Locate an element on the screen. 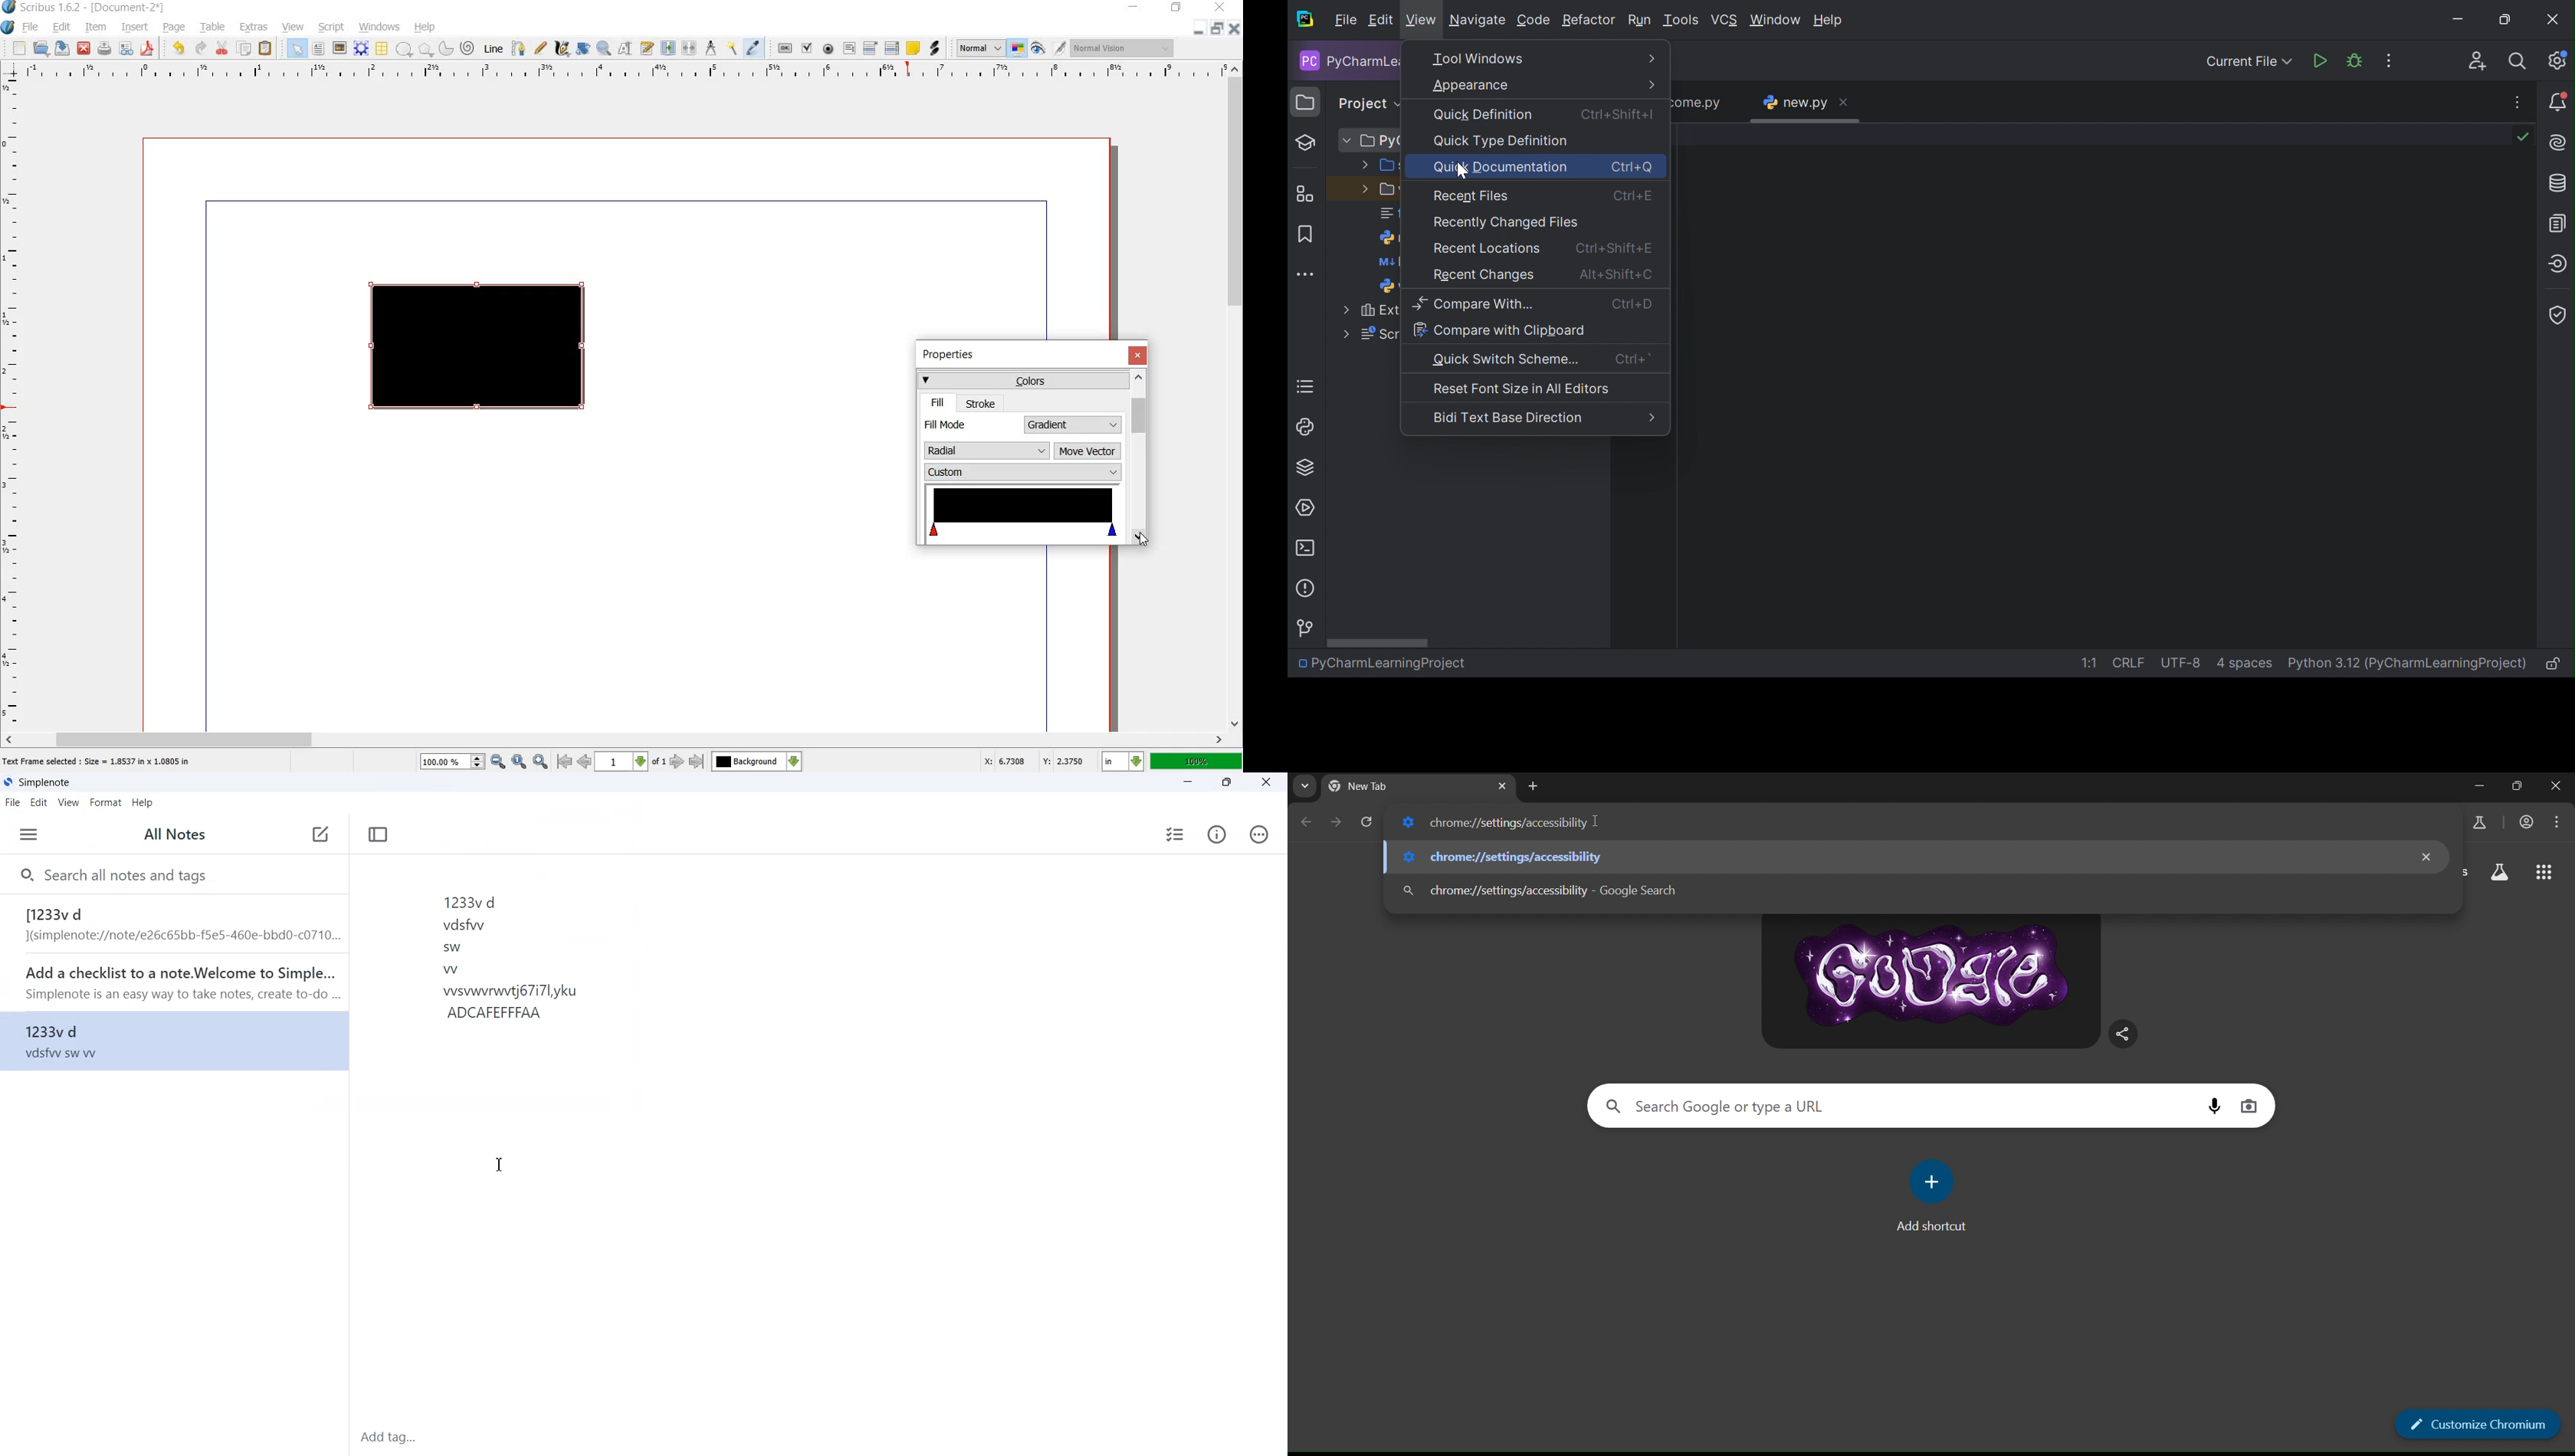 This screenshot has height=1456, width=2576. copy is located at coordinates (245, 49).